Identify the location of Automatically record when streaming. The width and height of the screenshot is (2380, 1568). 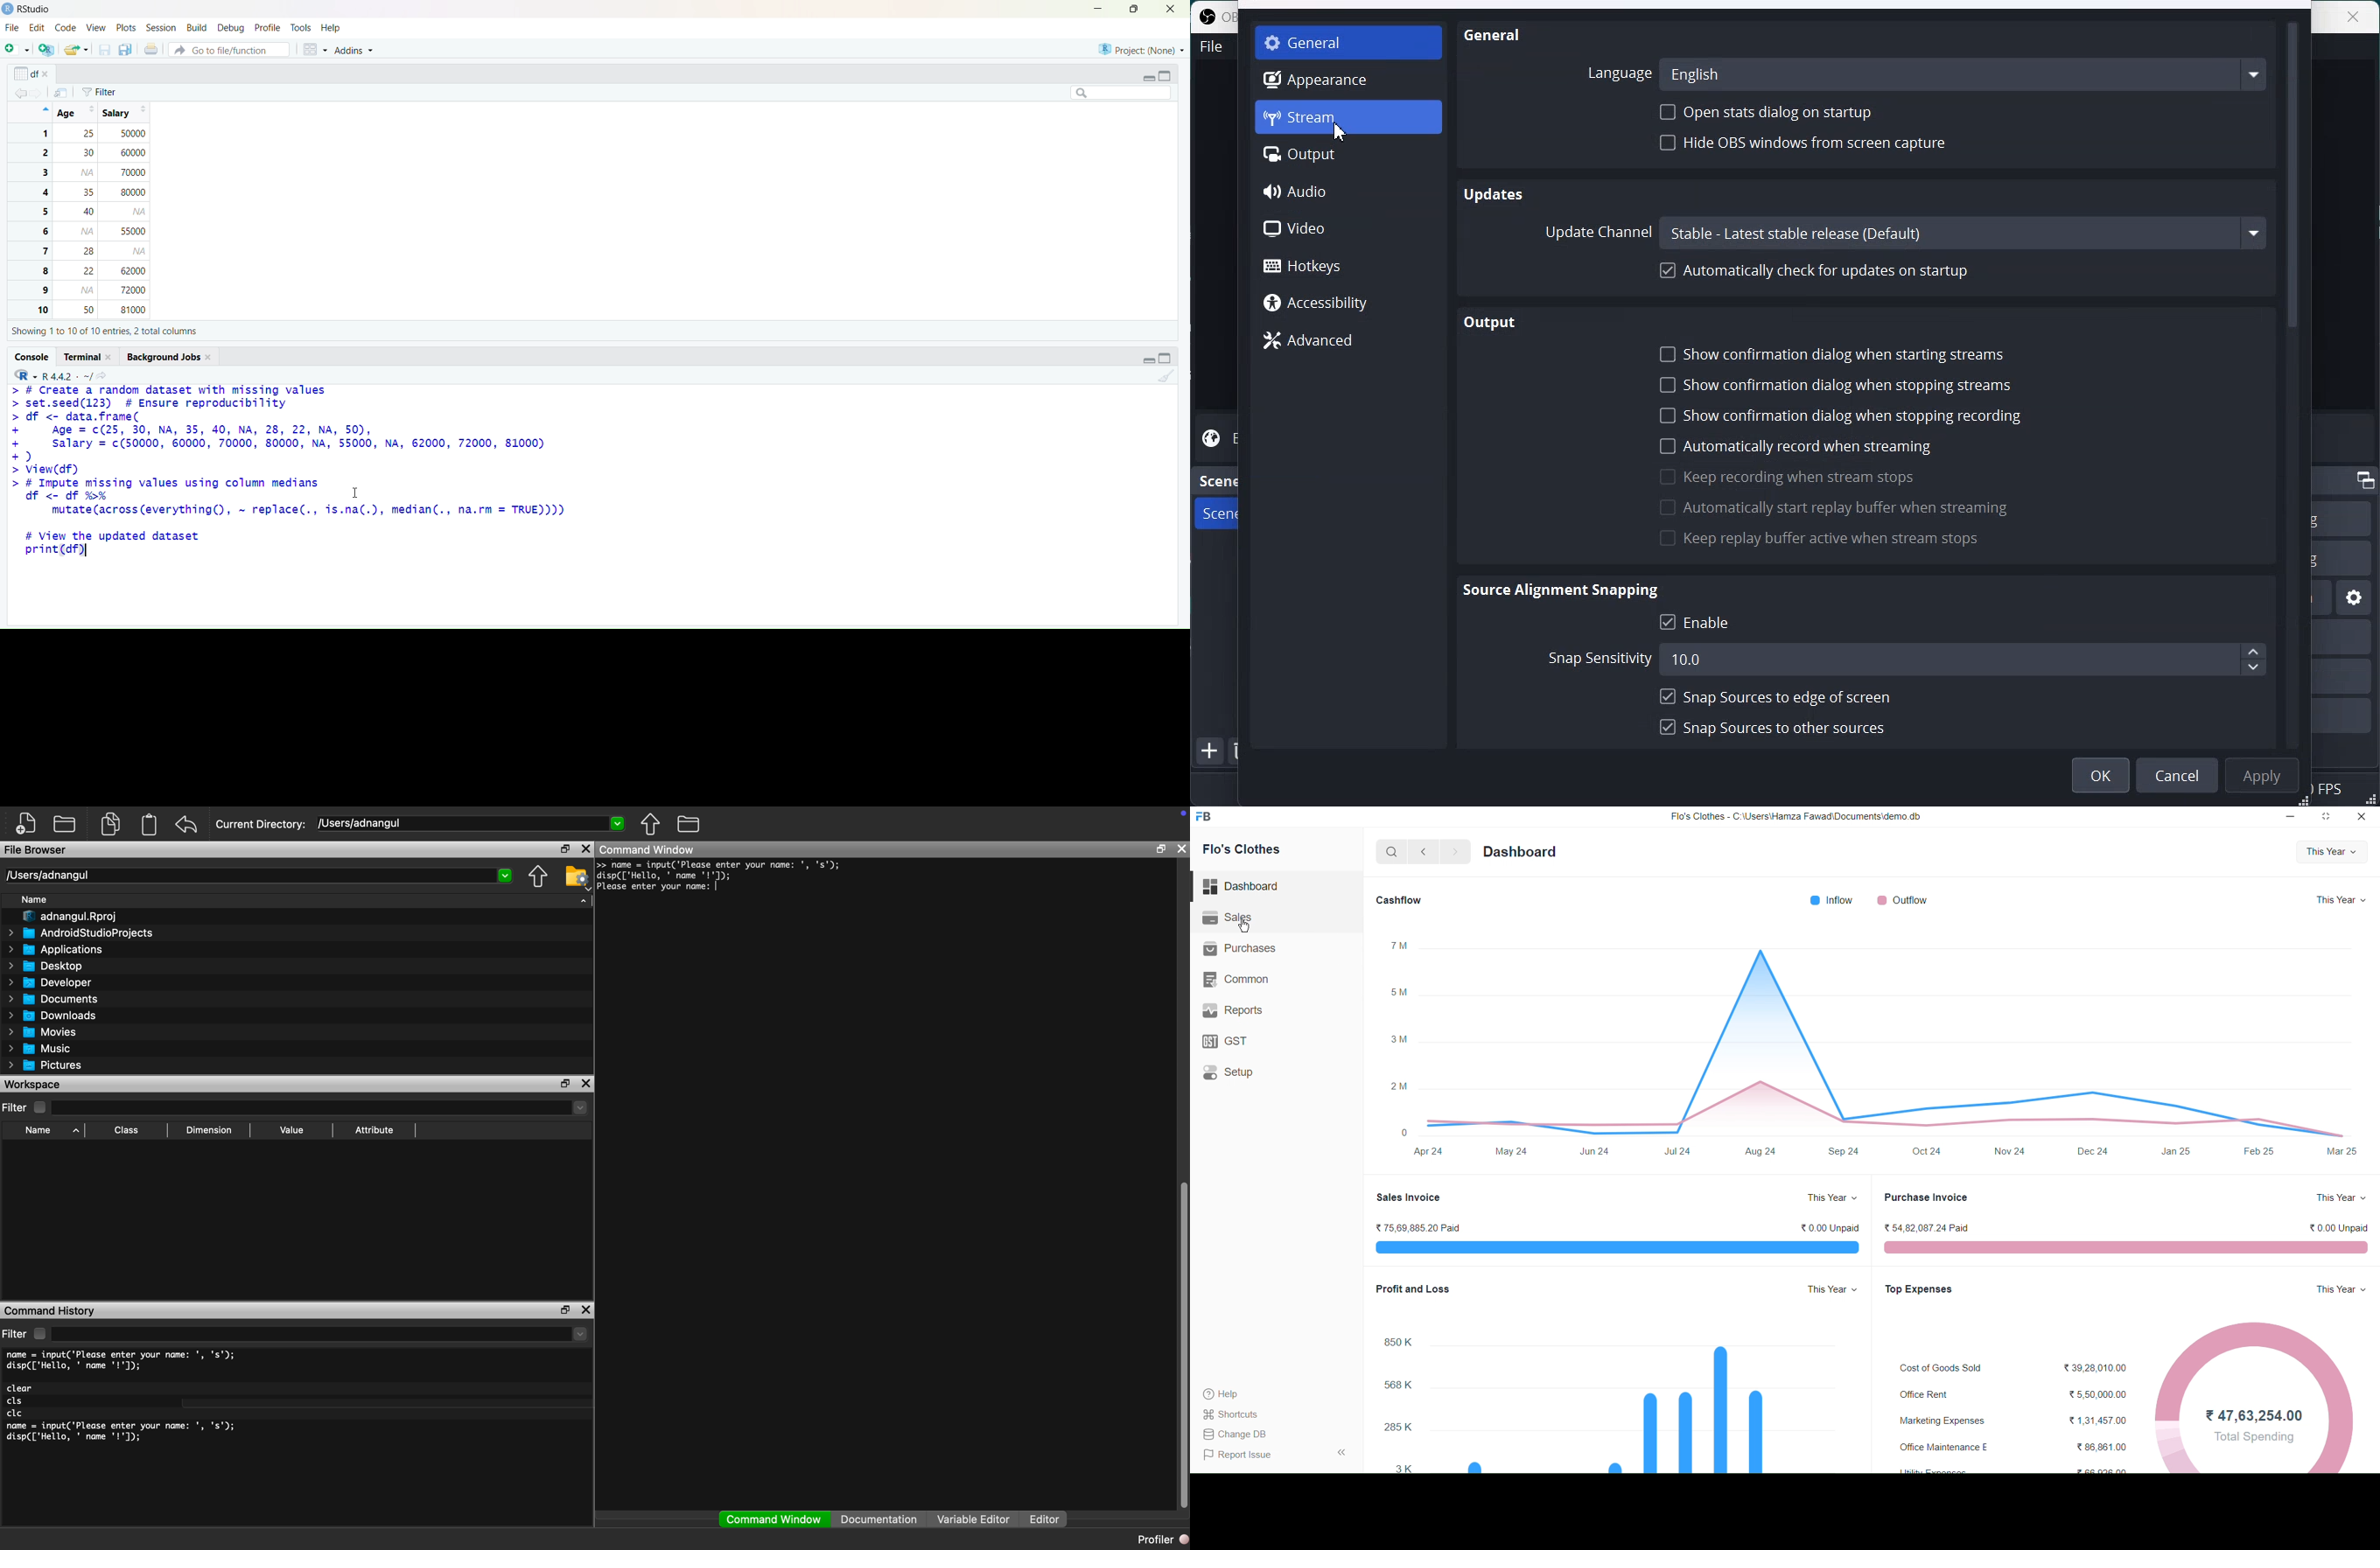
(1795, 445).